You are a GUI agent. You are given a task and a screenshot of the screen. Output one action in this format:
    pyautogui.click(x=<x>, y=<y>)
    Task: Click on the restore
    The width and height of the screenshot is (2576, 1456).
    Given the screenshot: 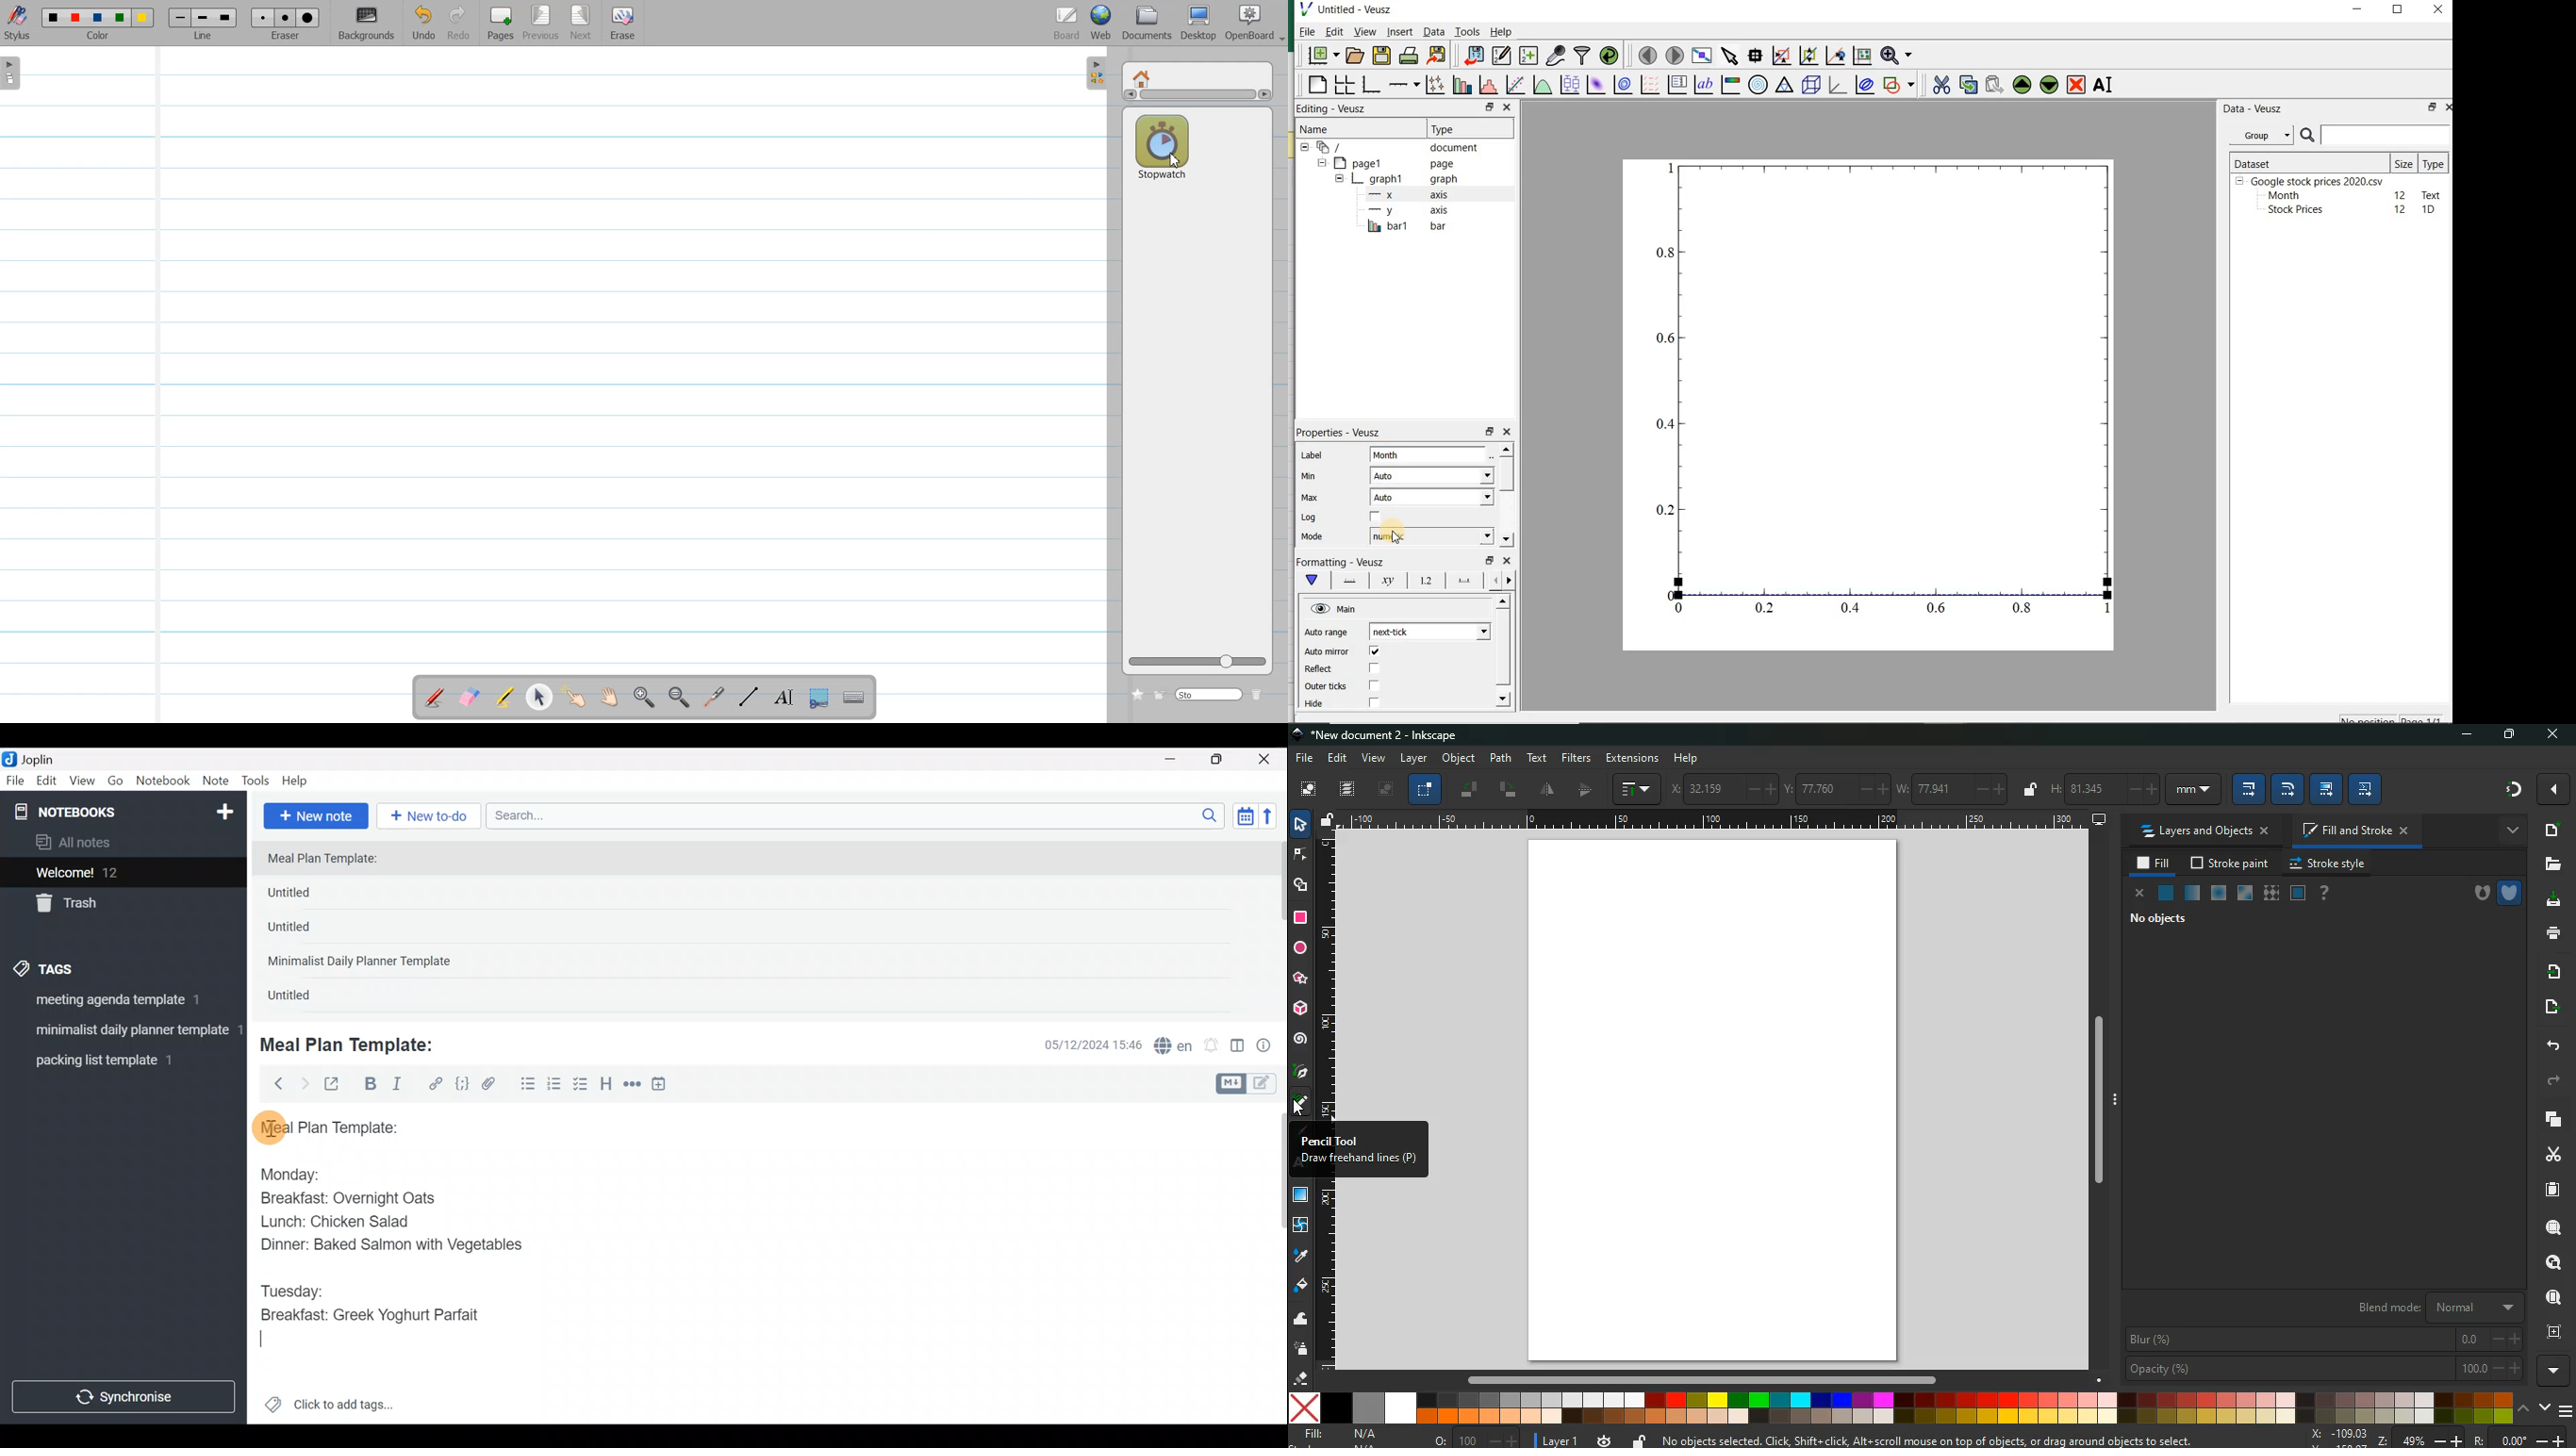 What is the action you would take?
    pyautogui.click(x=1491, y=432)
    